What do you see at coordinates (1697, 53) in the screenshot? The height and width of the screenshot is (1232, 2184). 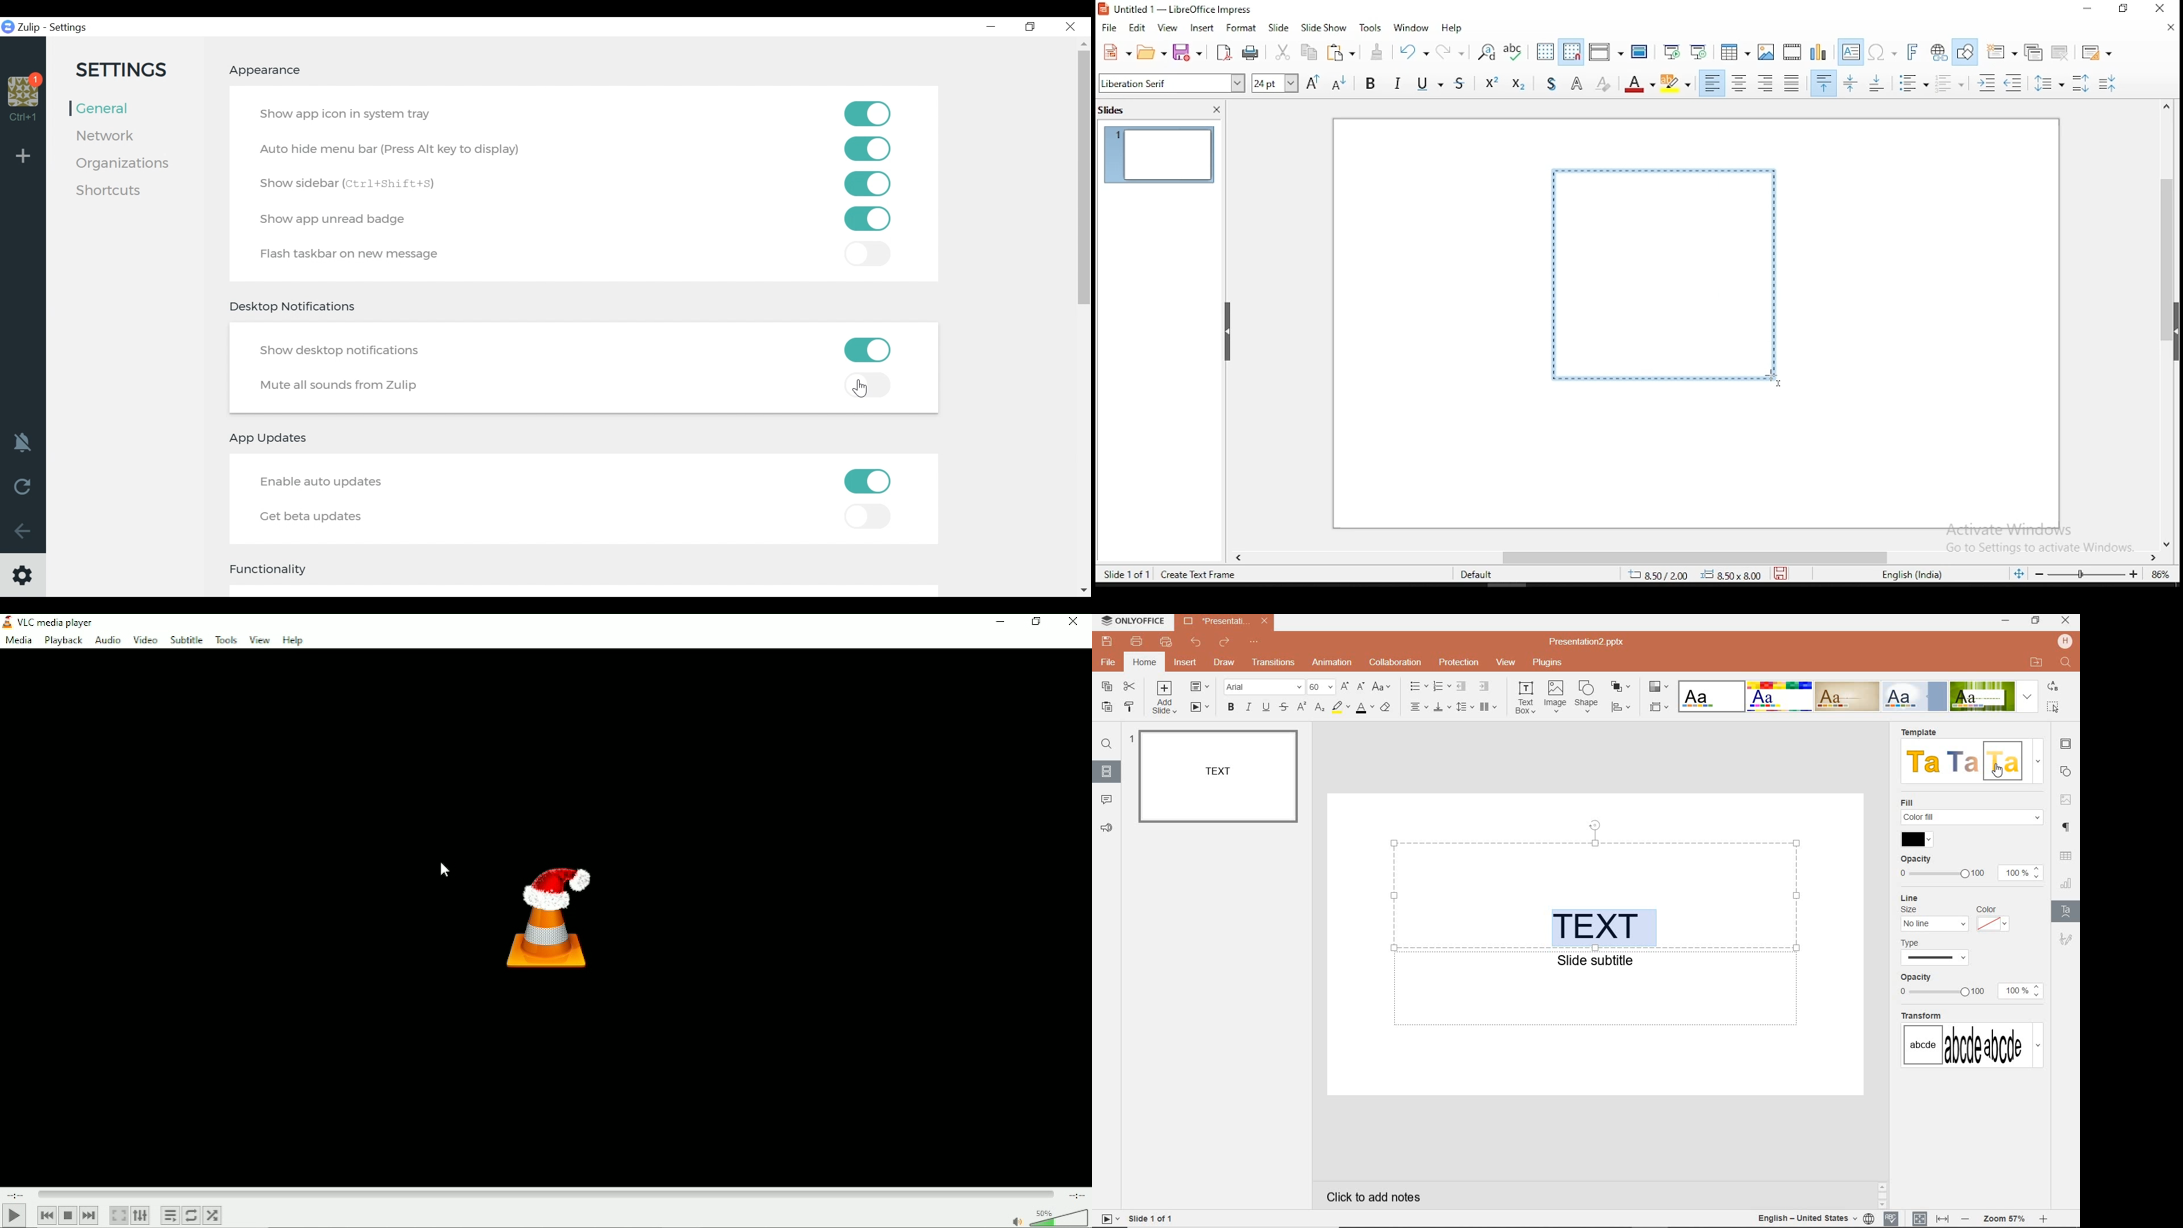 I see `start from current slide` at bounding box center [1697, 53].